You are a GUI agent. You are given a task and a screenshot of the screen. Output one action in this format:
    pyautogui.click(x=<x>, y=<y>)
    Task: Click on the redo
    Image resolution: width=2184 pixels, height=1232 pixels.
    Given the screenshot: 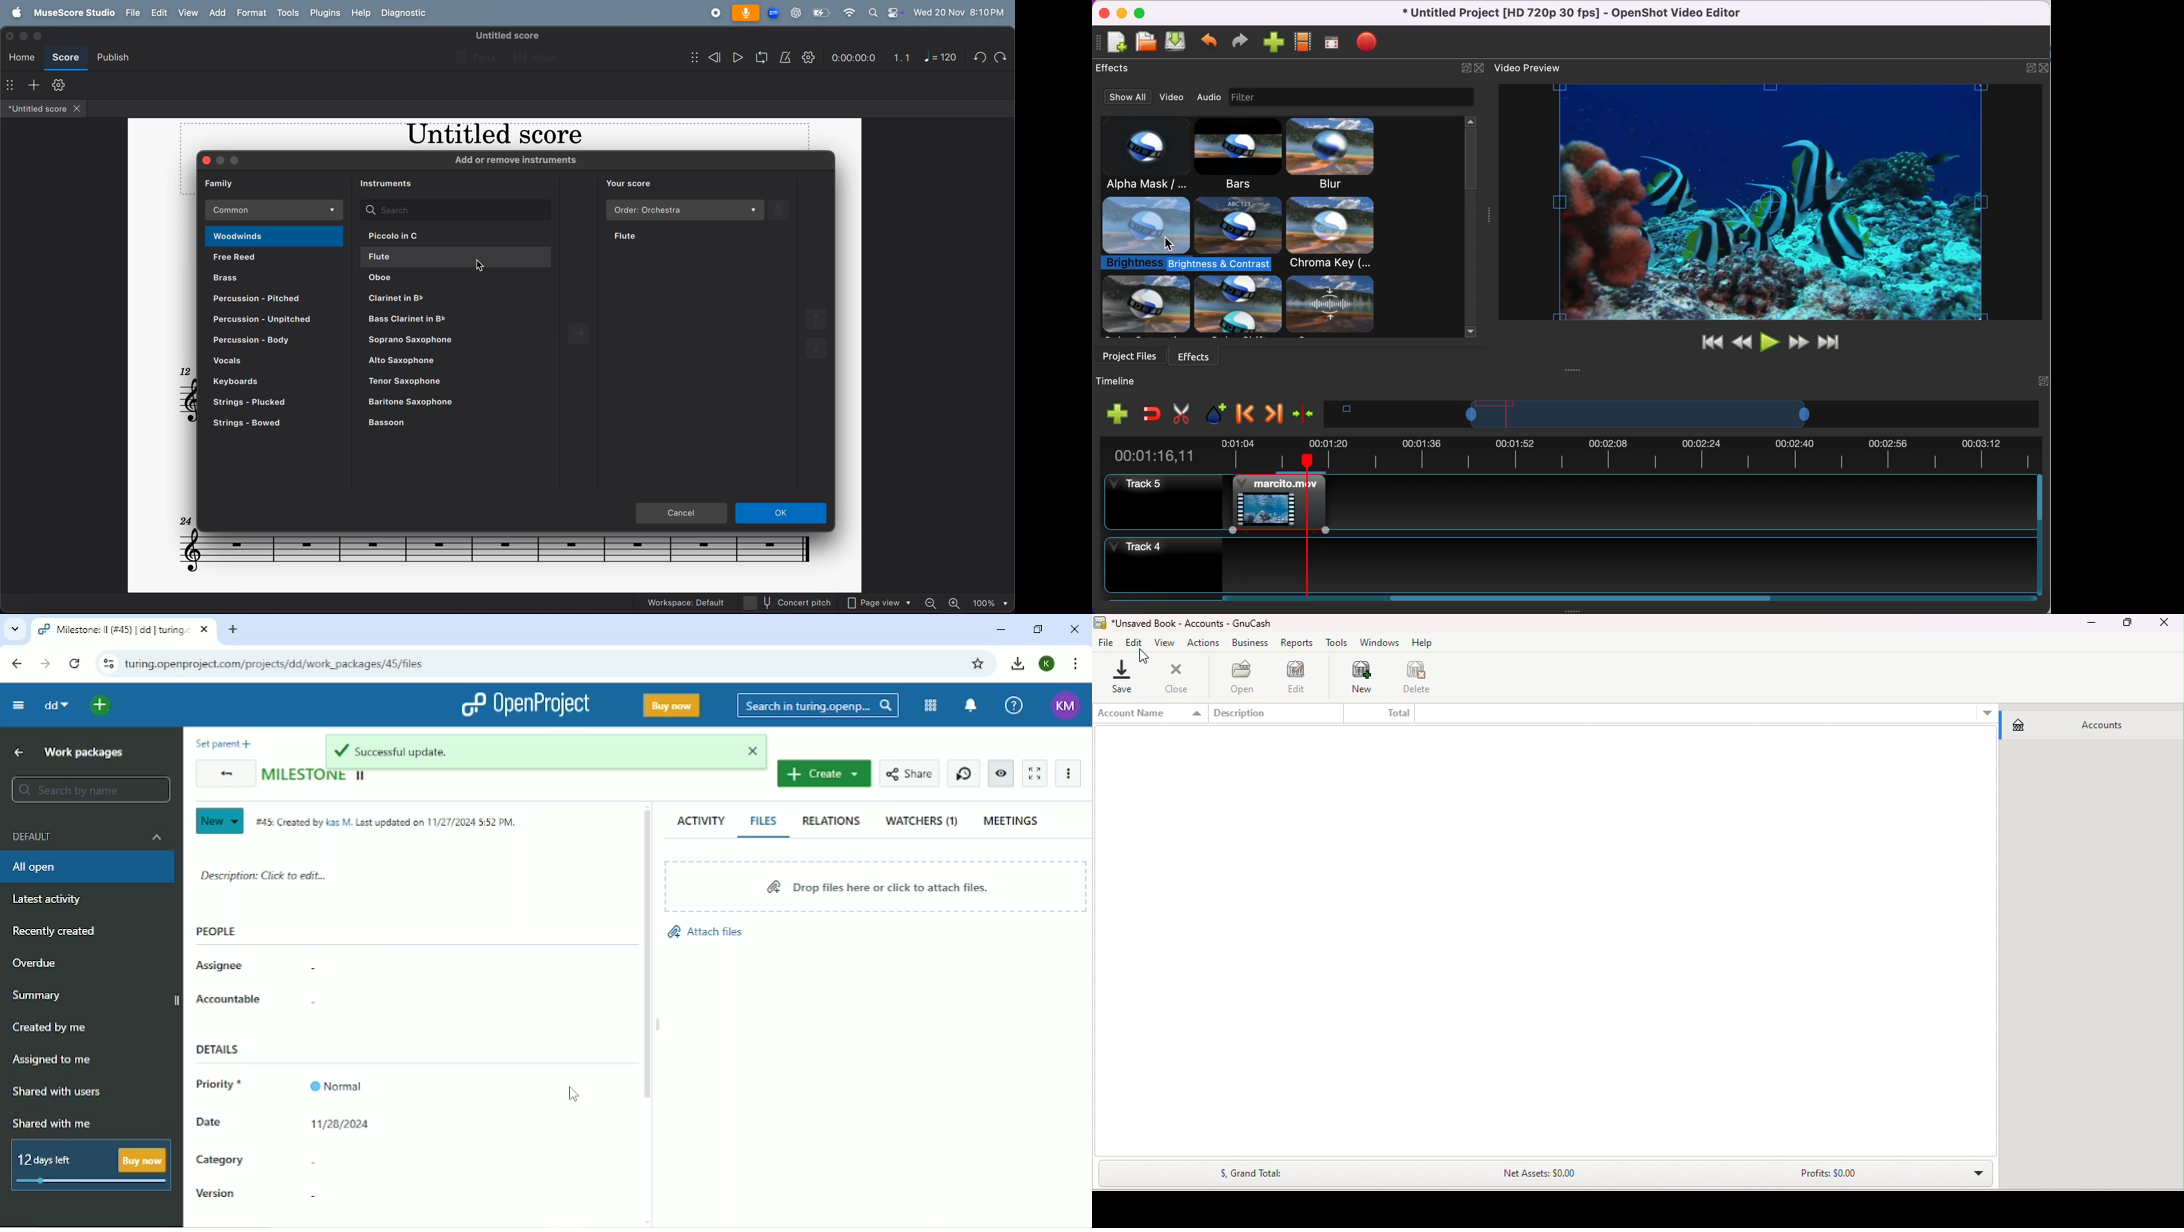 What is the action you would take?
    pyautogui.click(x=999, y=56)
    